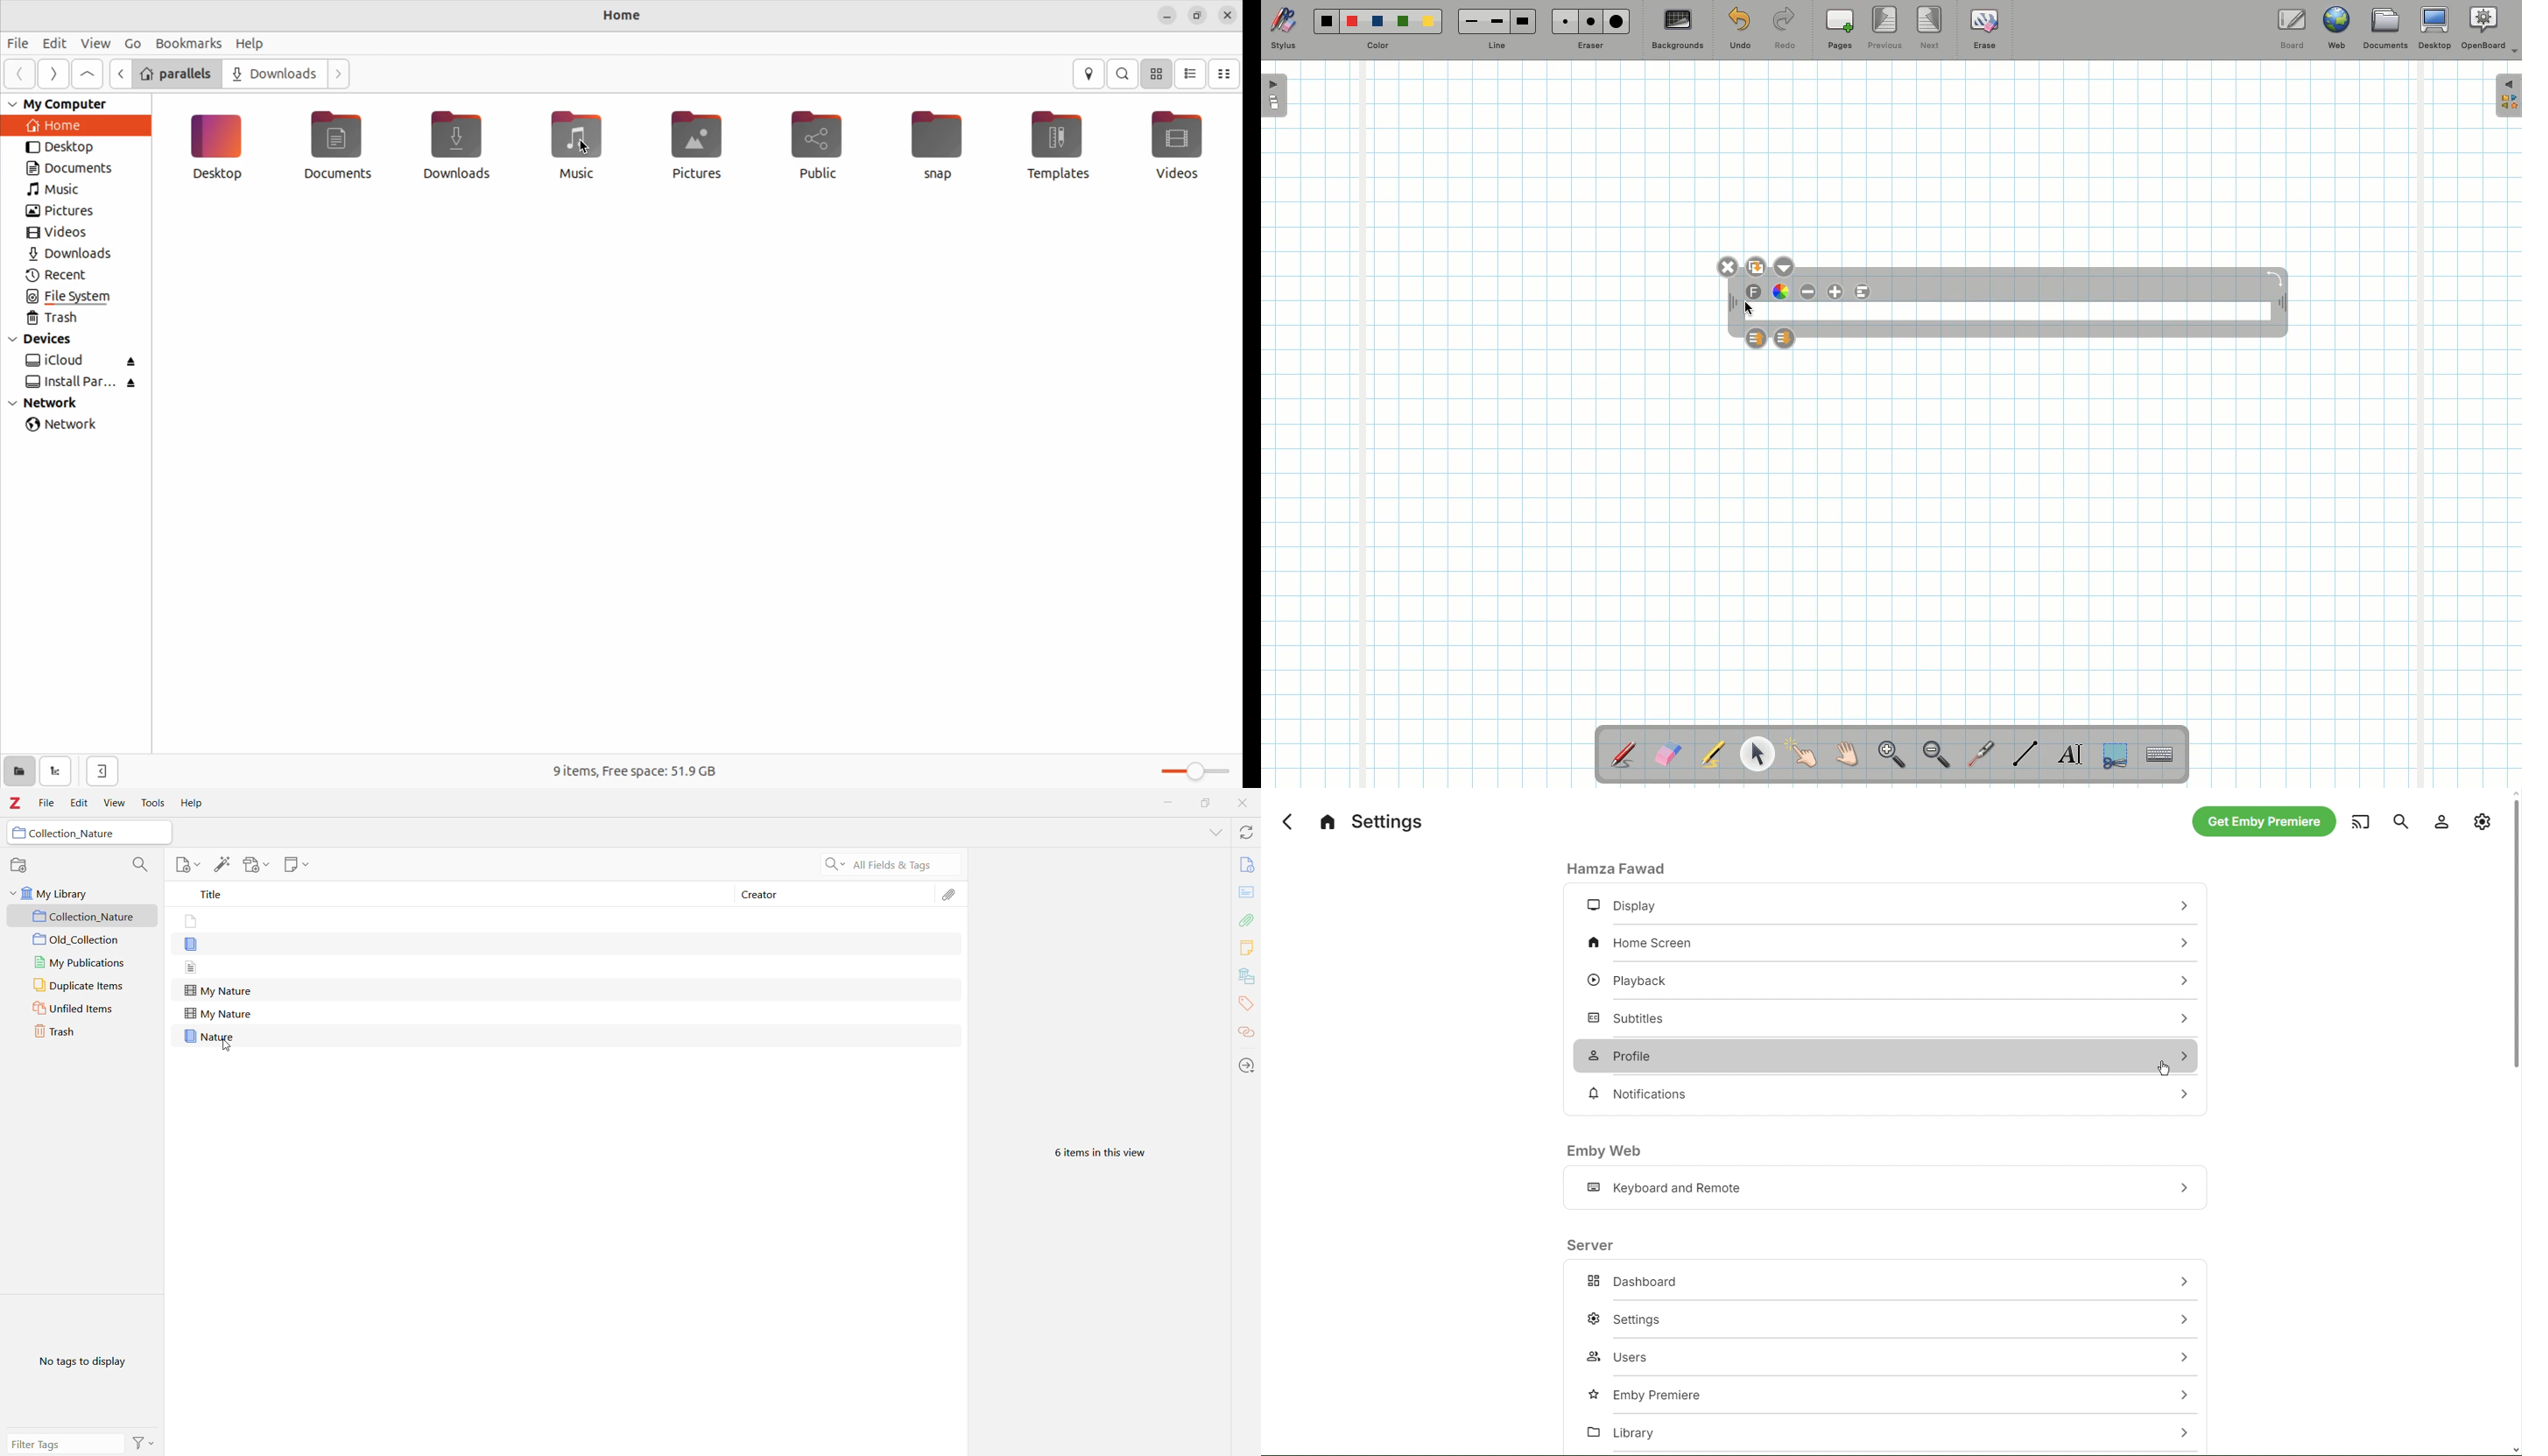  I want to click on Search, so click(138, 865).